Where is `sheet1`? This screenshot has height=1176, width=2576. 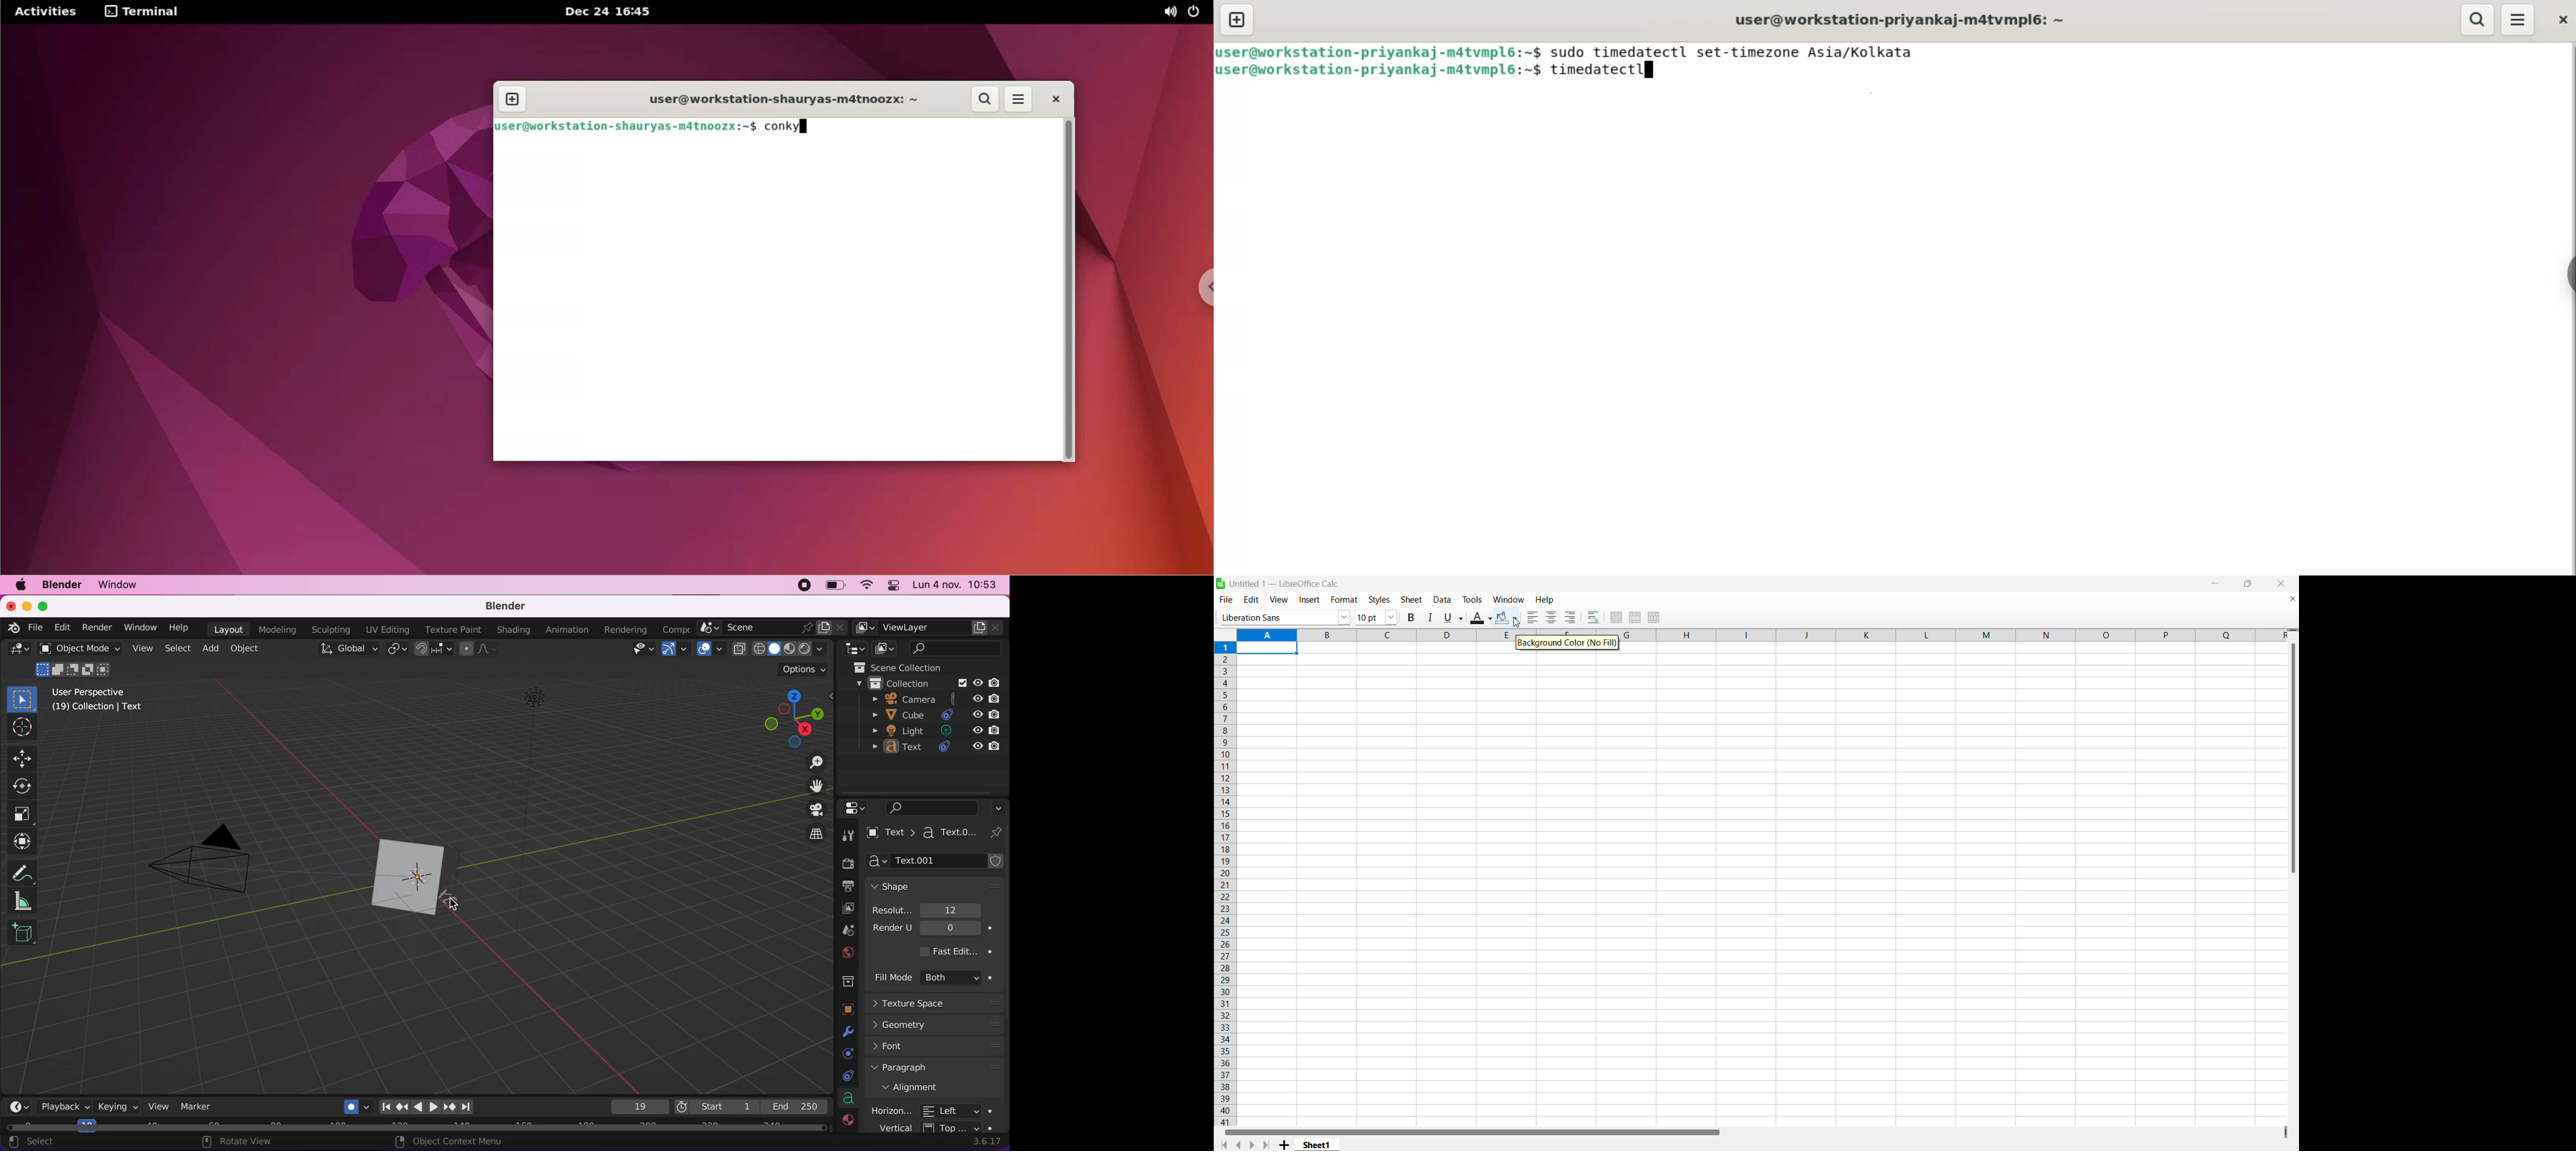
sheet1 is located at coordinates (1318, 1145).